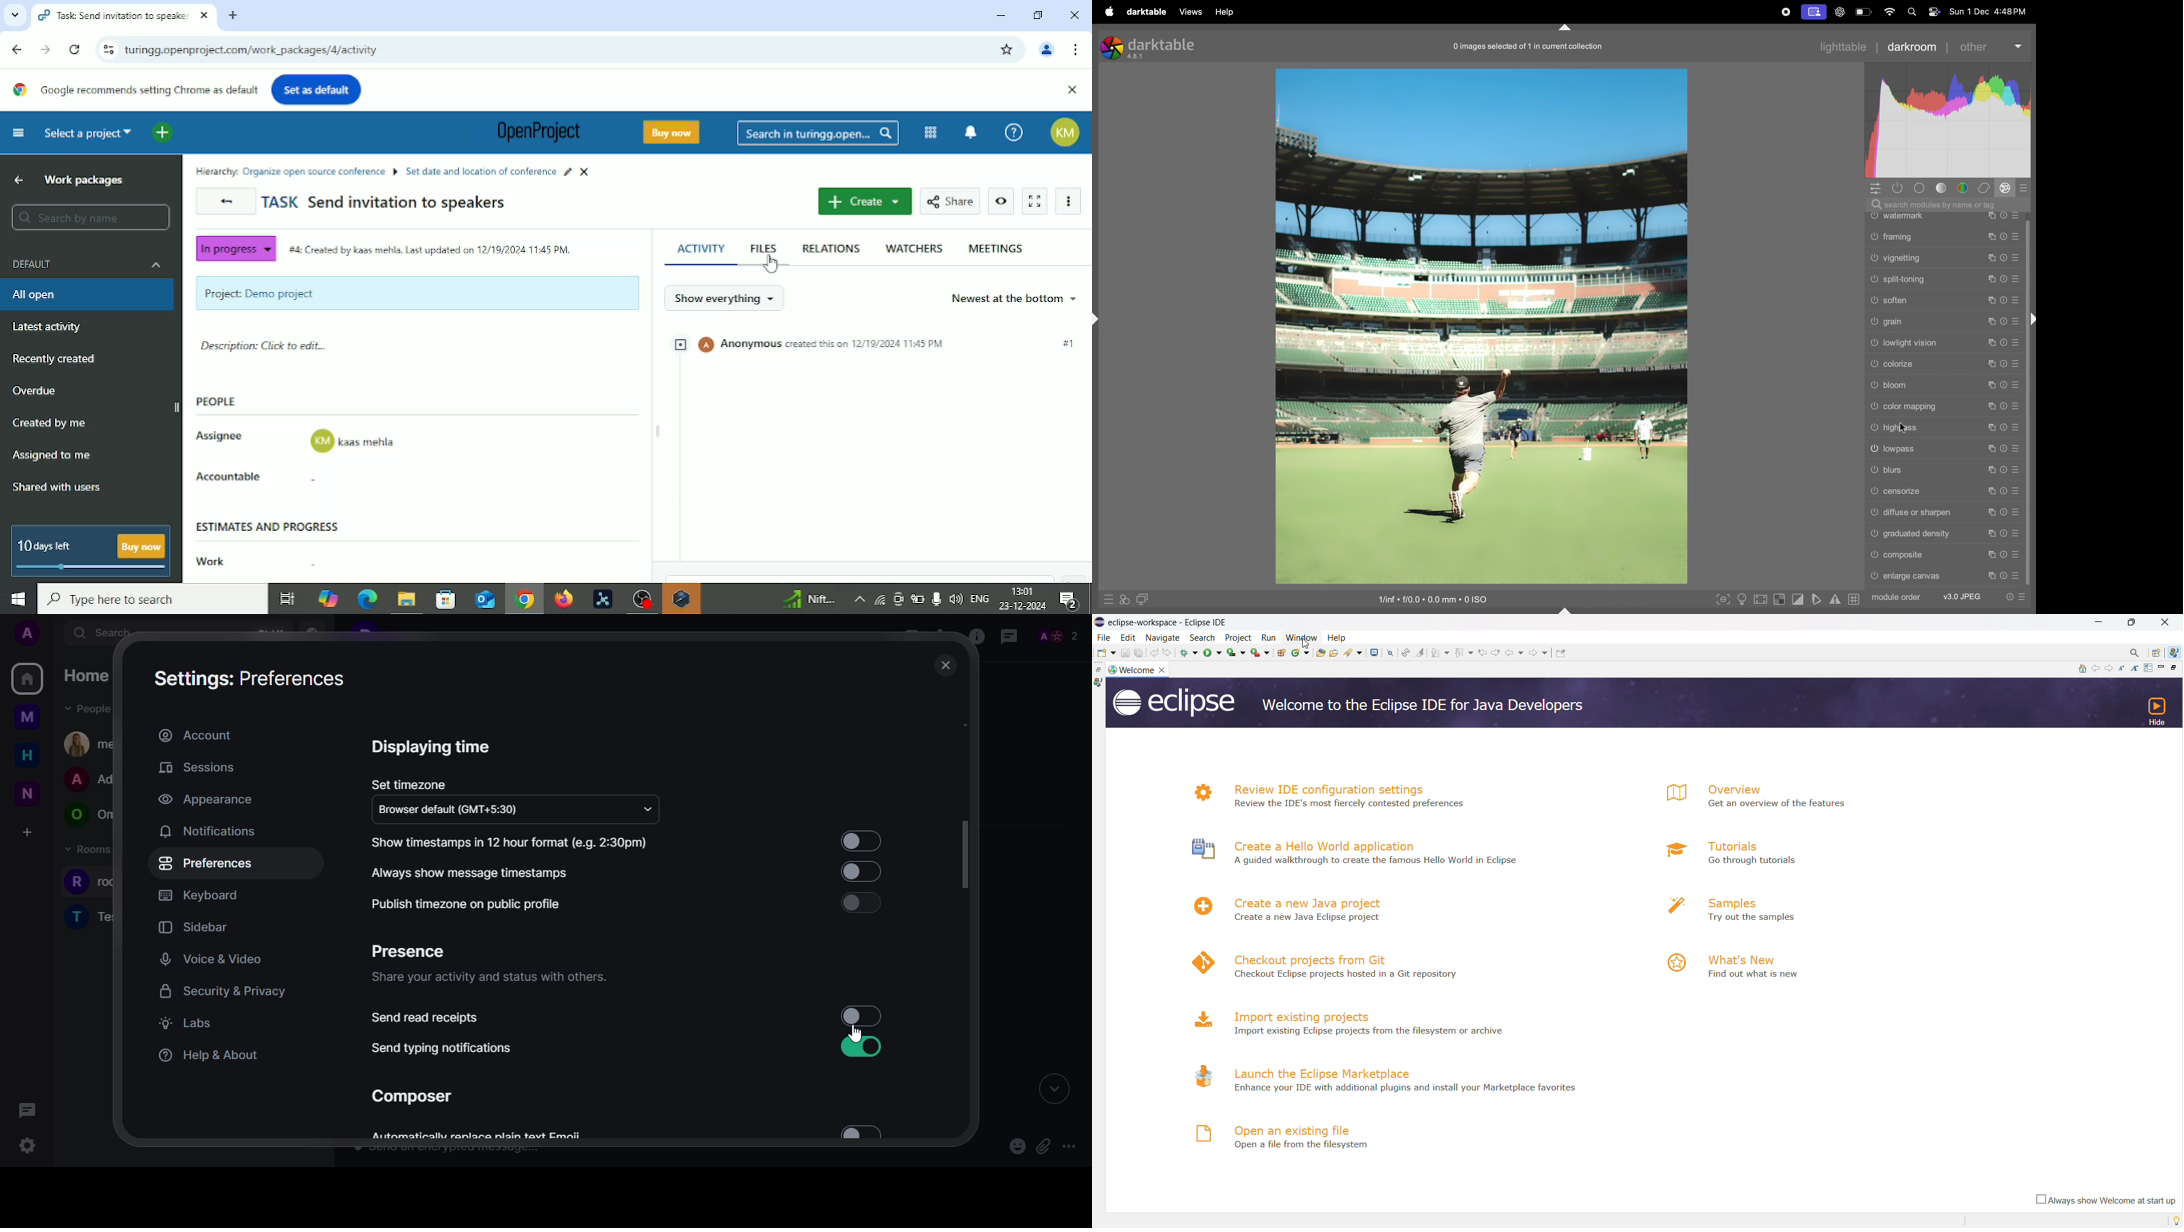 The height and width of the screenshot is (1232, 2184). Describe the element at coordinates (1798, 600) in the screenshot. I see `toggle clipping indications` at that location.